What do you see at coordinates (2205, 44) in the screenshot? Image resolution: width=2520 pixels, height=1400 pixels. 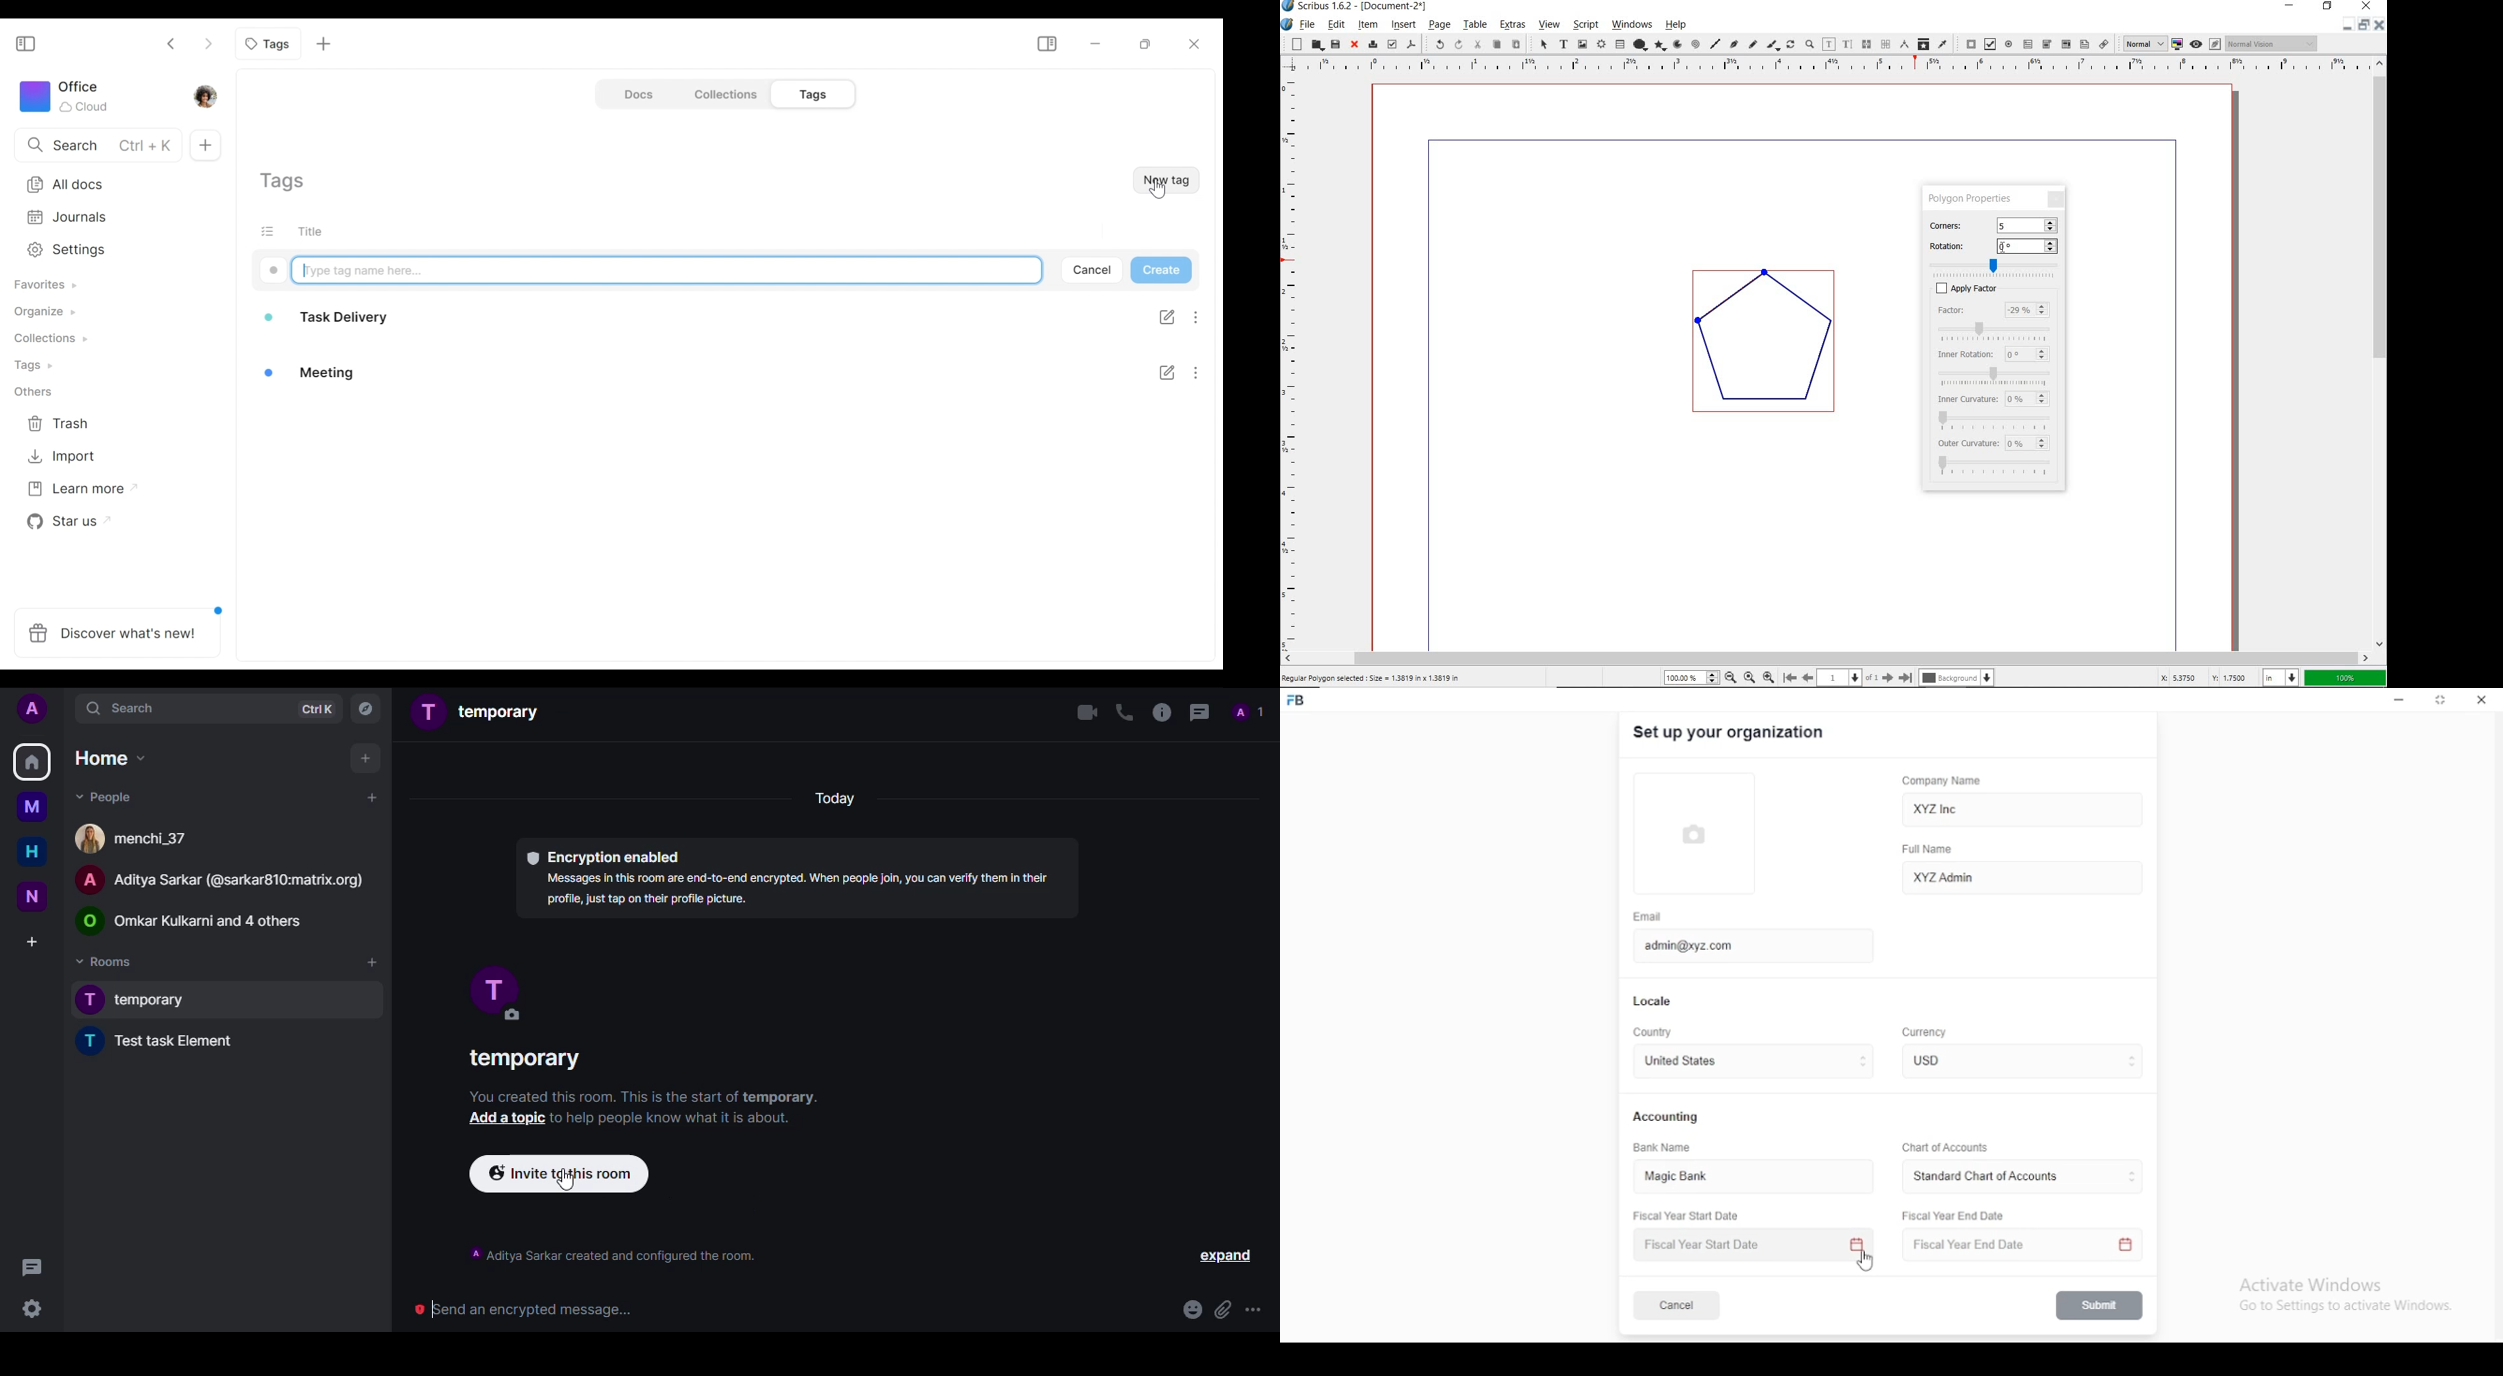 I see `preview mode` at bounding box center [2205, 44].